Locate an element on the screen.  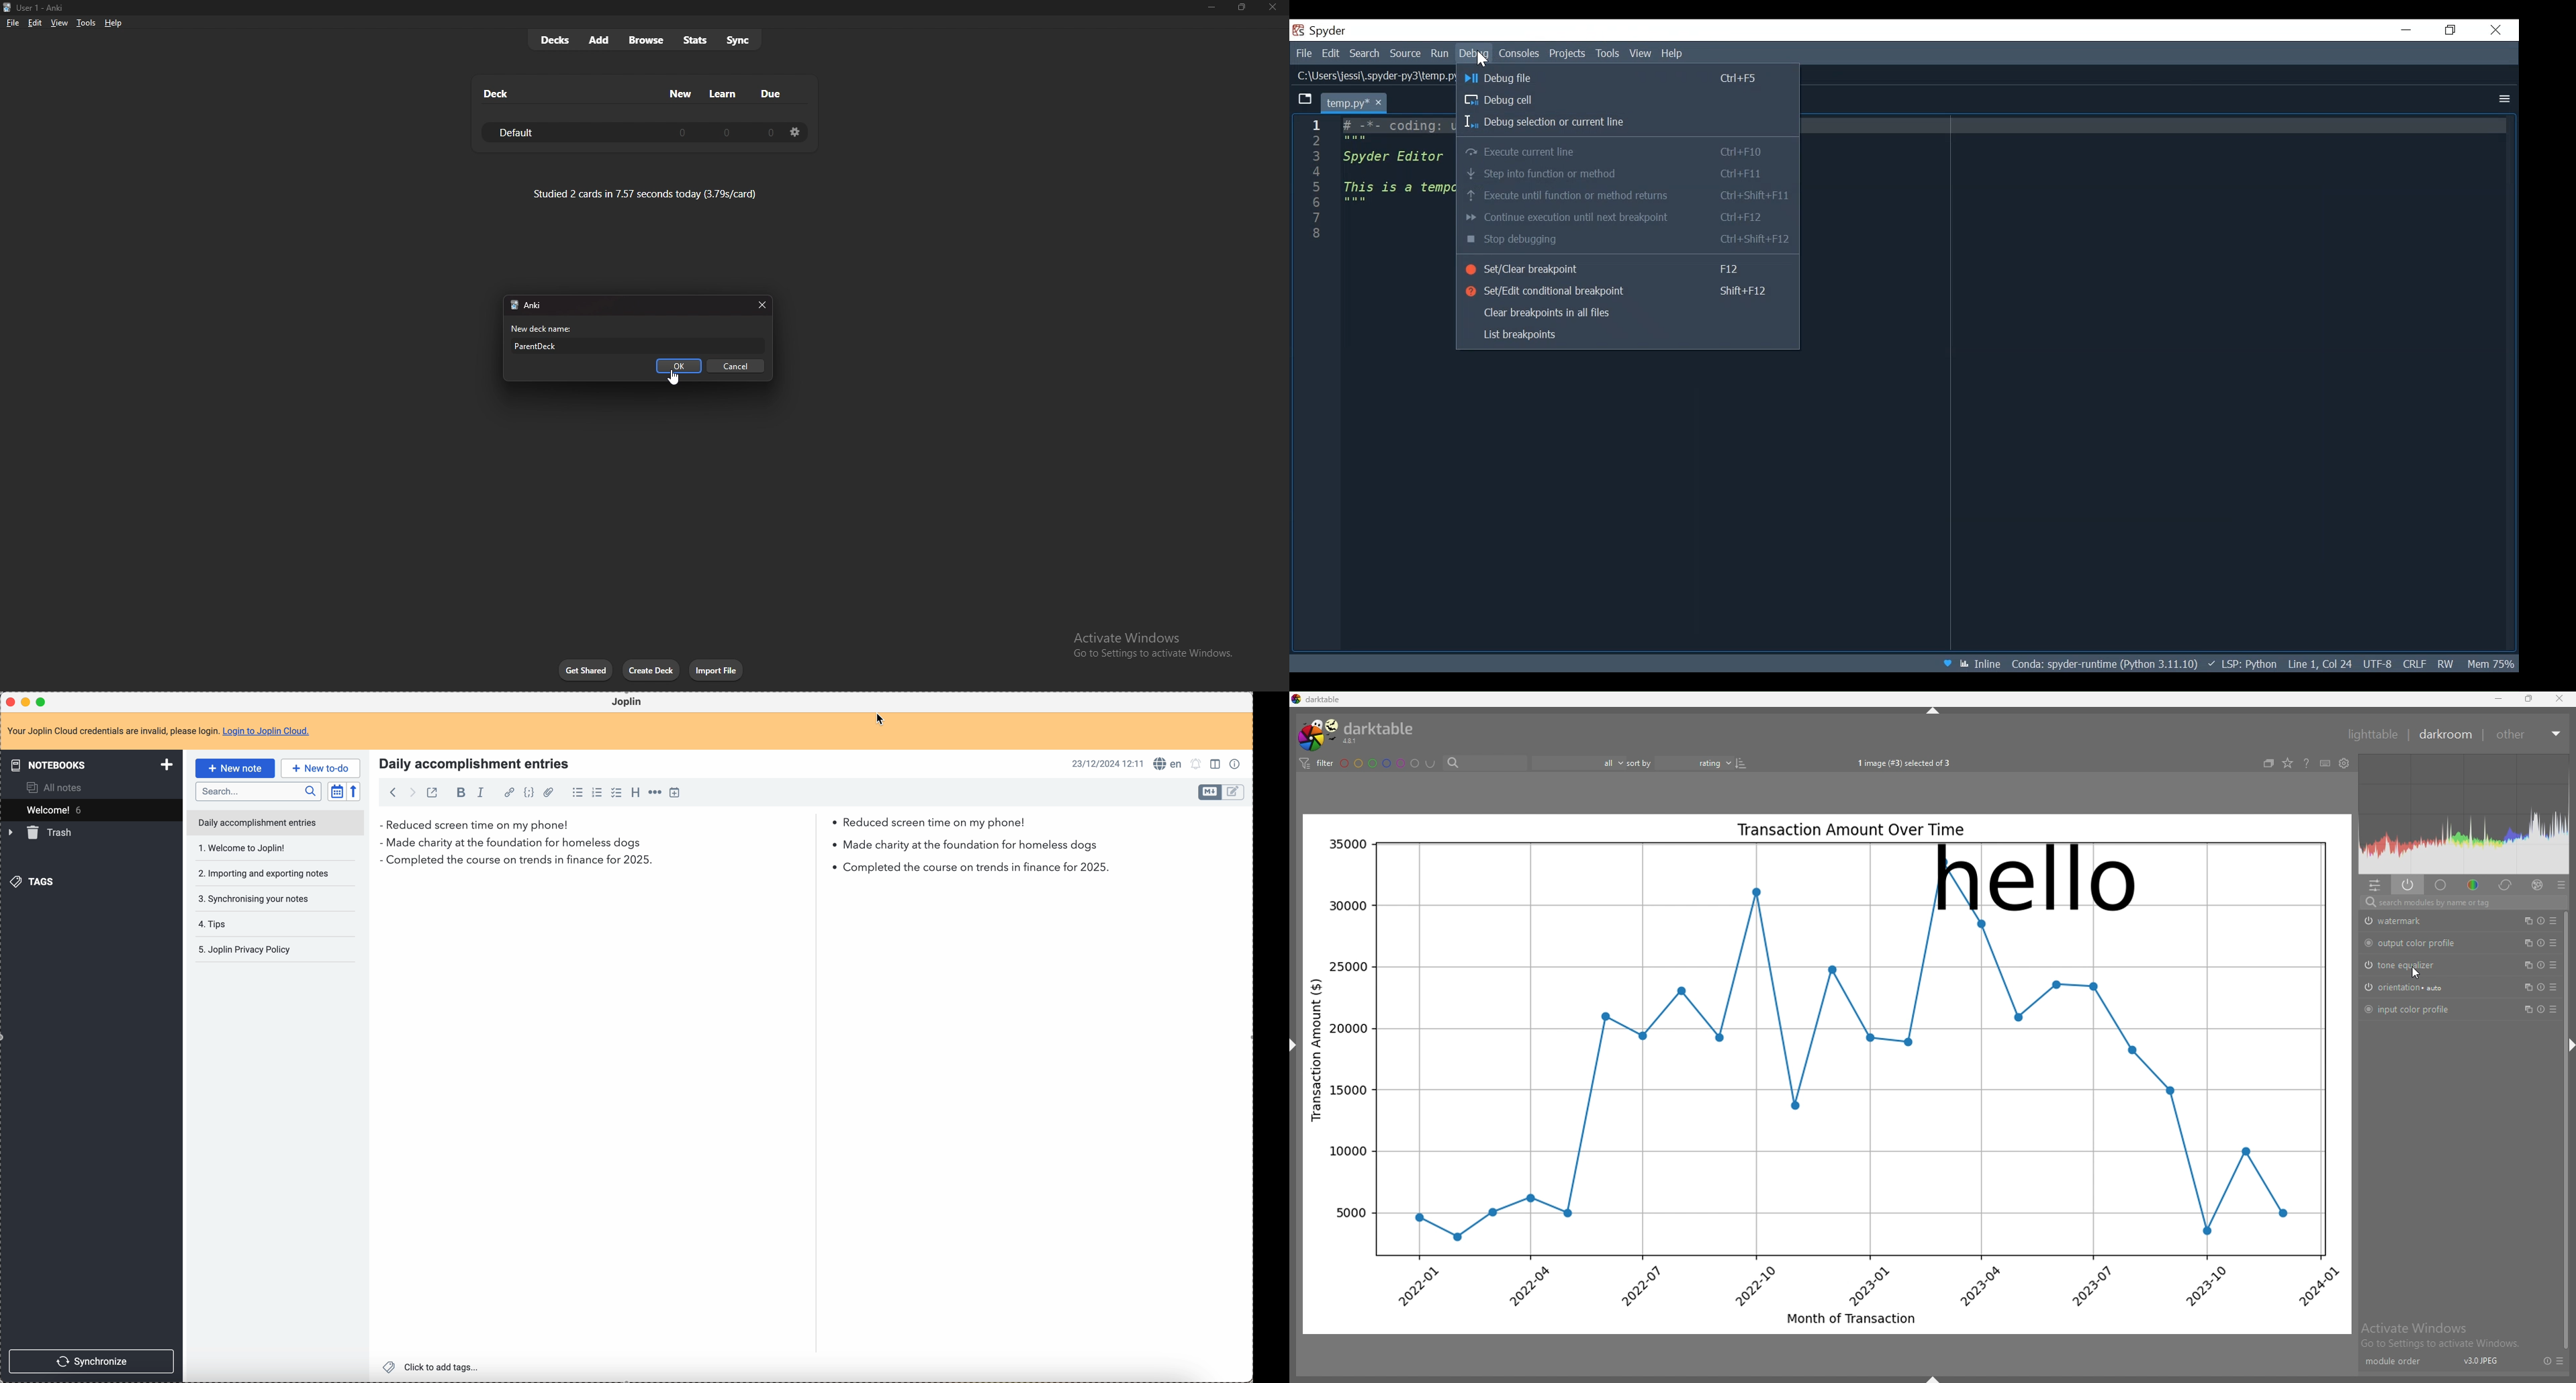
numbered list is located at coordinates (597, 794).